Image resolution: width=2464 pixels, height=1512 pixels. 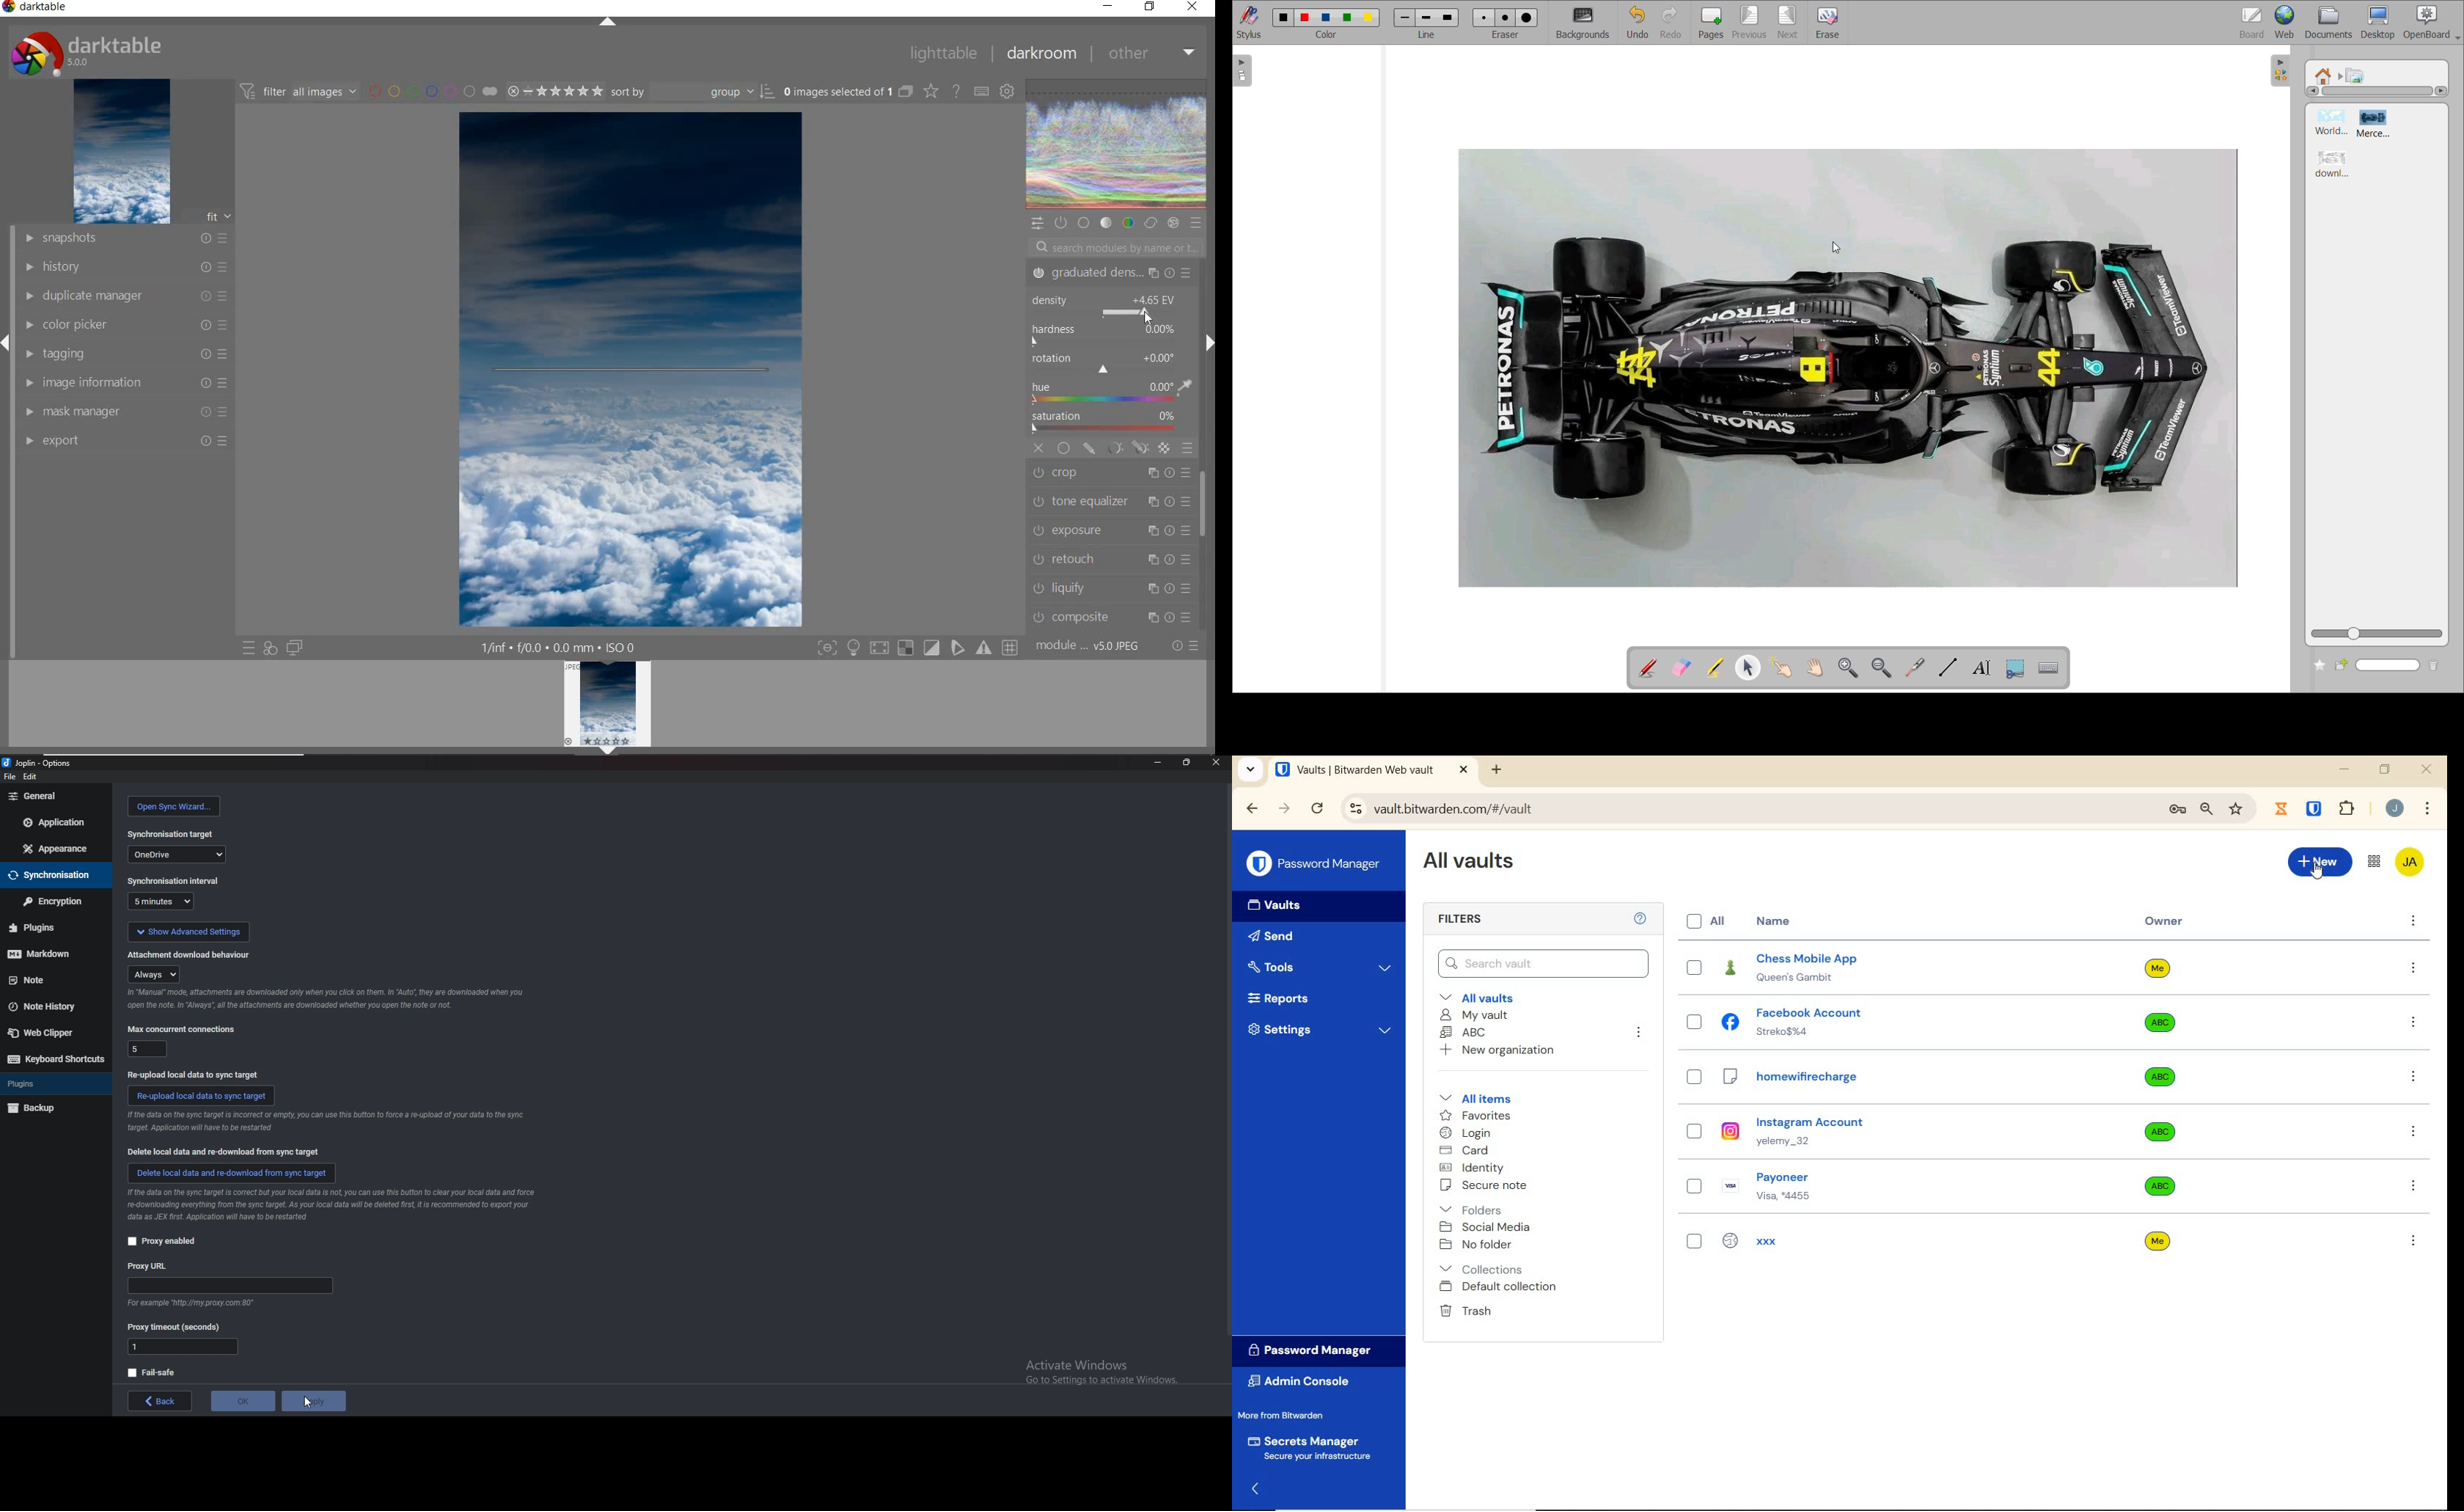 What do you see at coordinates (1110, 530) in the screenshot?
I see `exposure` at bounding box center [1110, 530].